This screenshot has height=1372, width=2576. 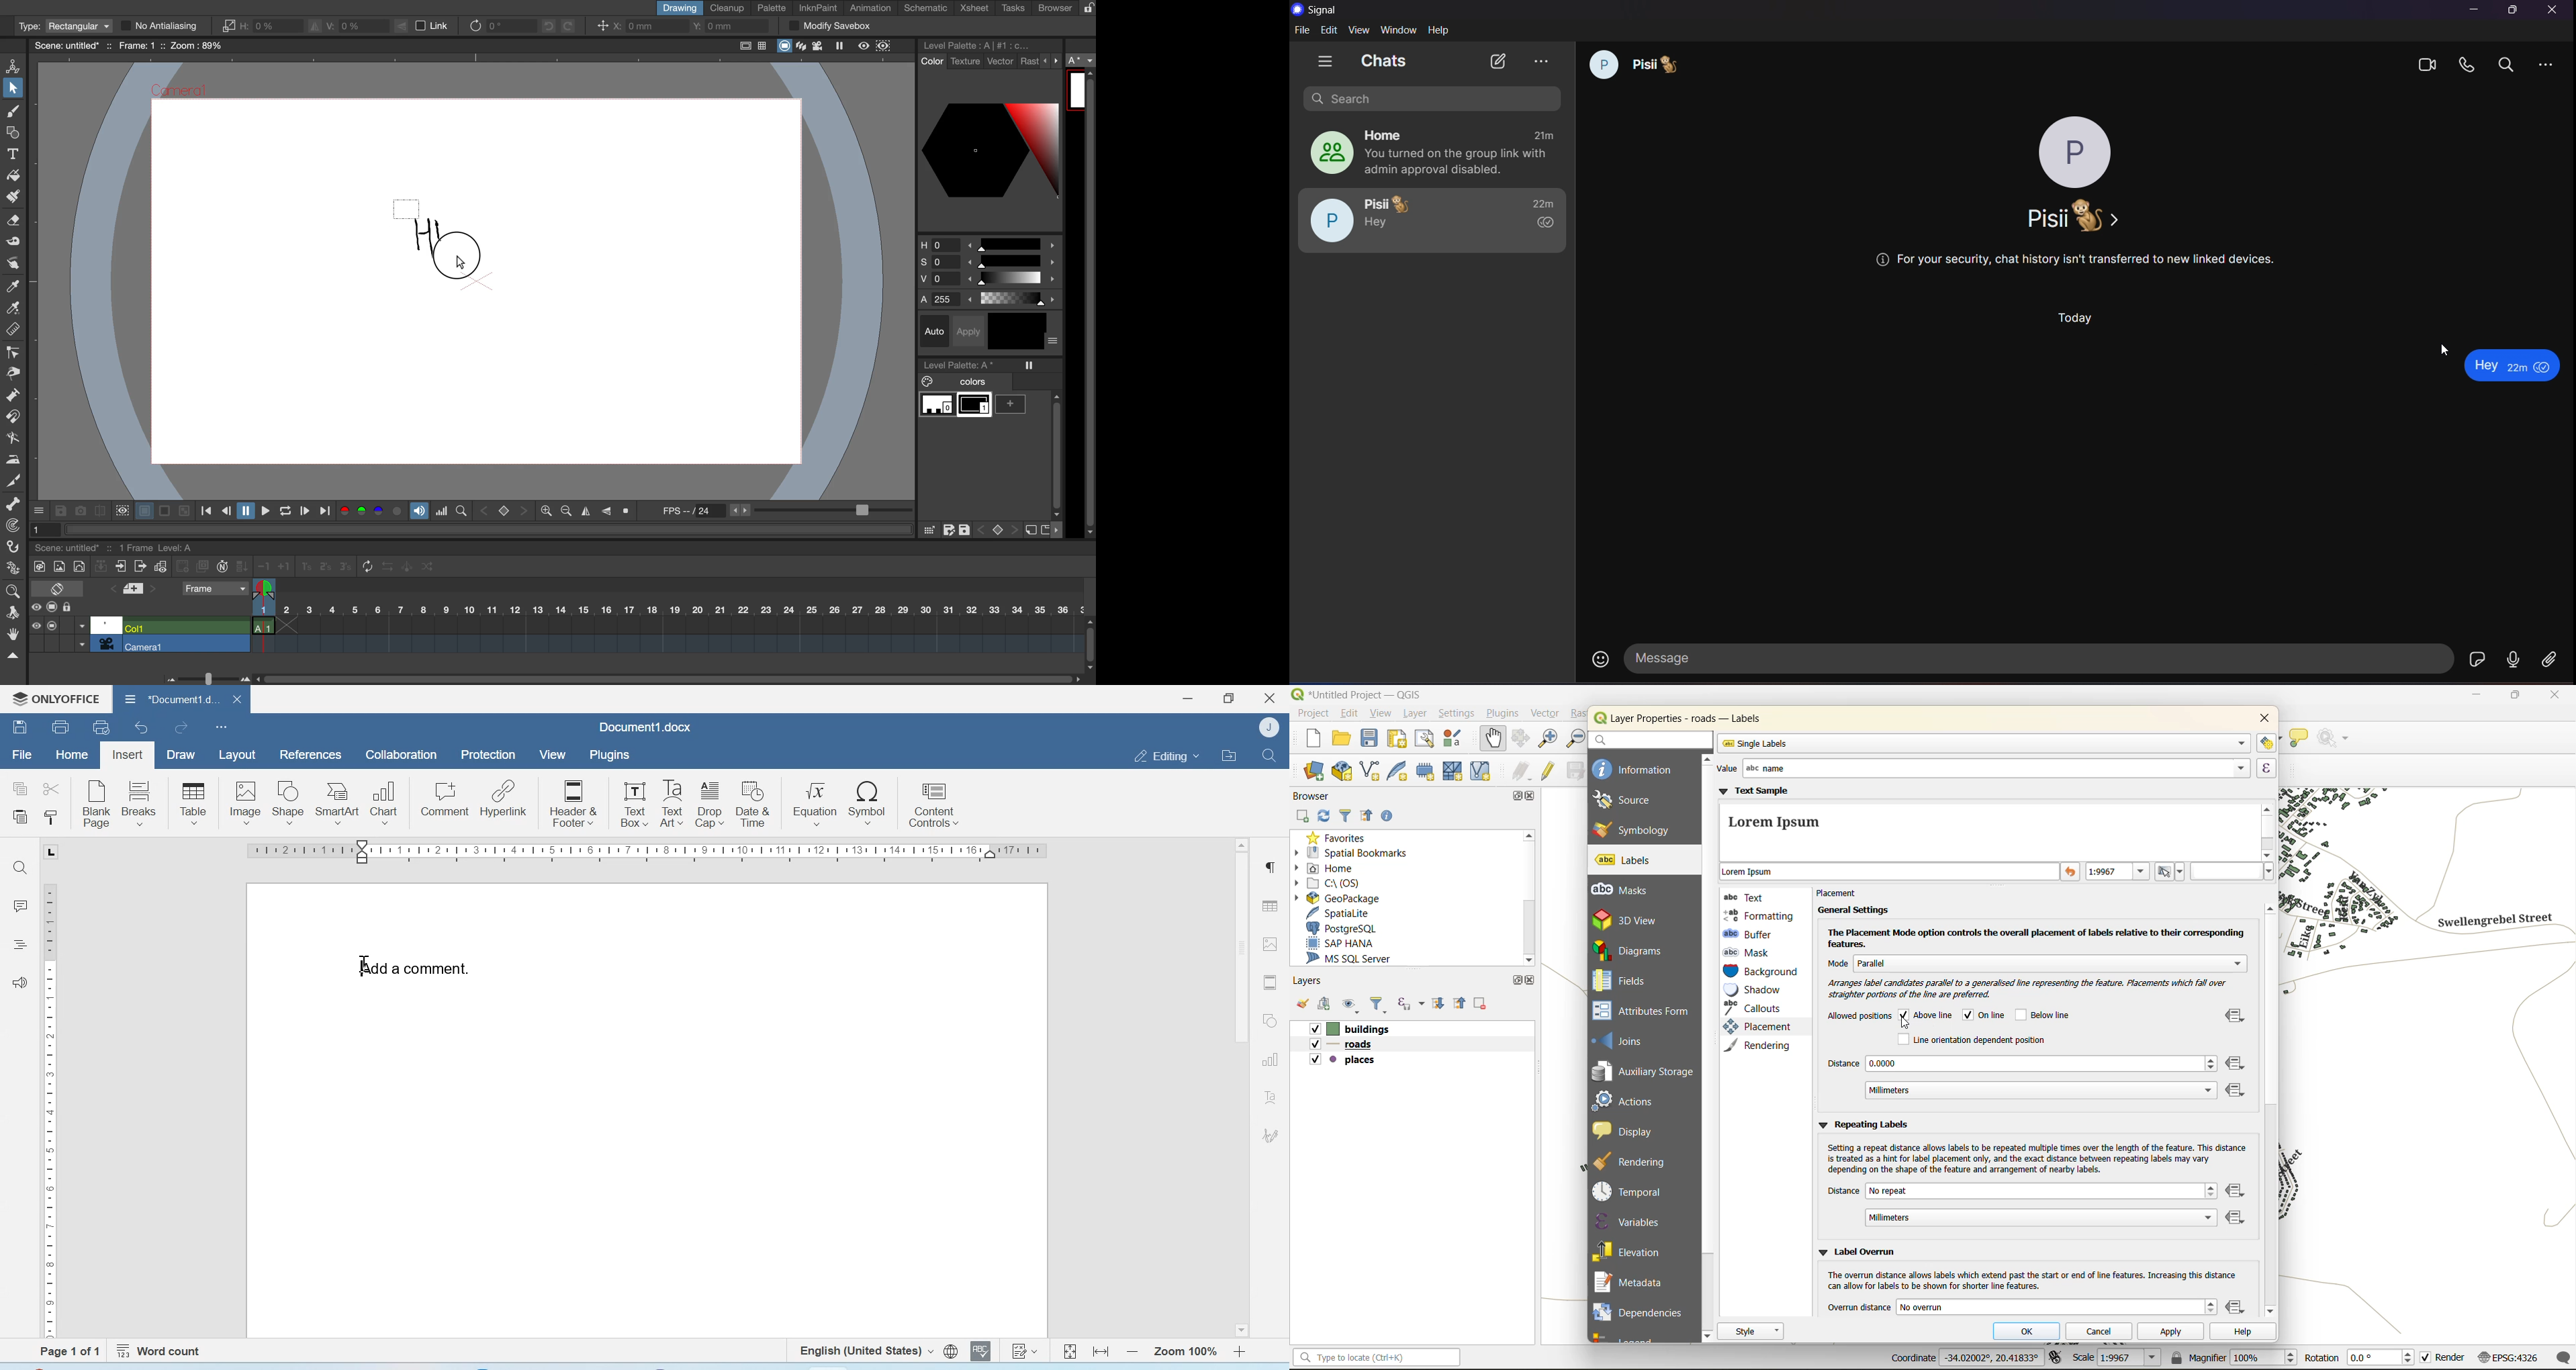 What do you see at coordinates (402, 755) in the screenshot?
I see `Collaboration` at bounding box center [402, 755].